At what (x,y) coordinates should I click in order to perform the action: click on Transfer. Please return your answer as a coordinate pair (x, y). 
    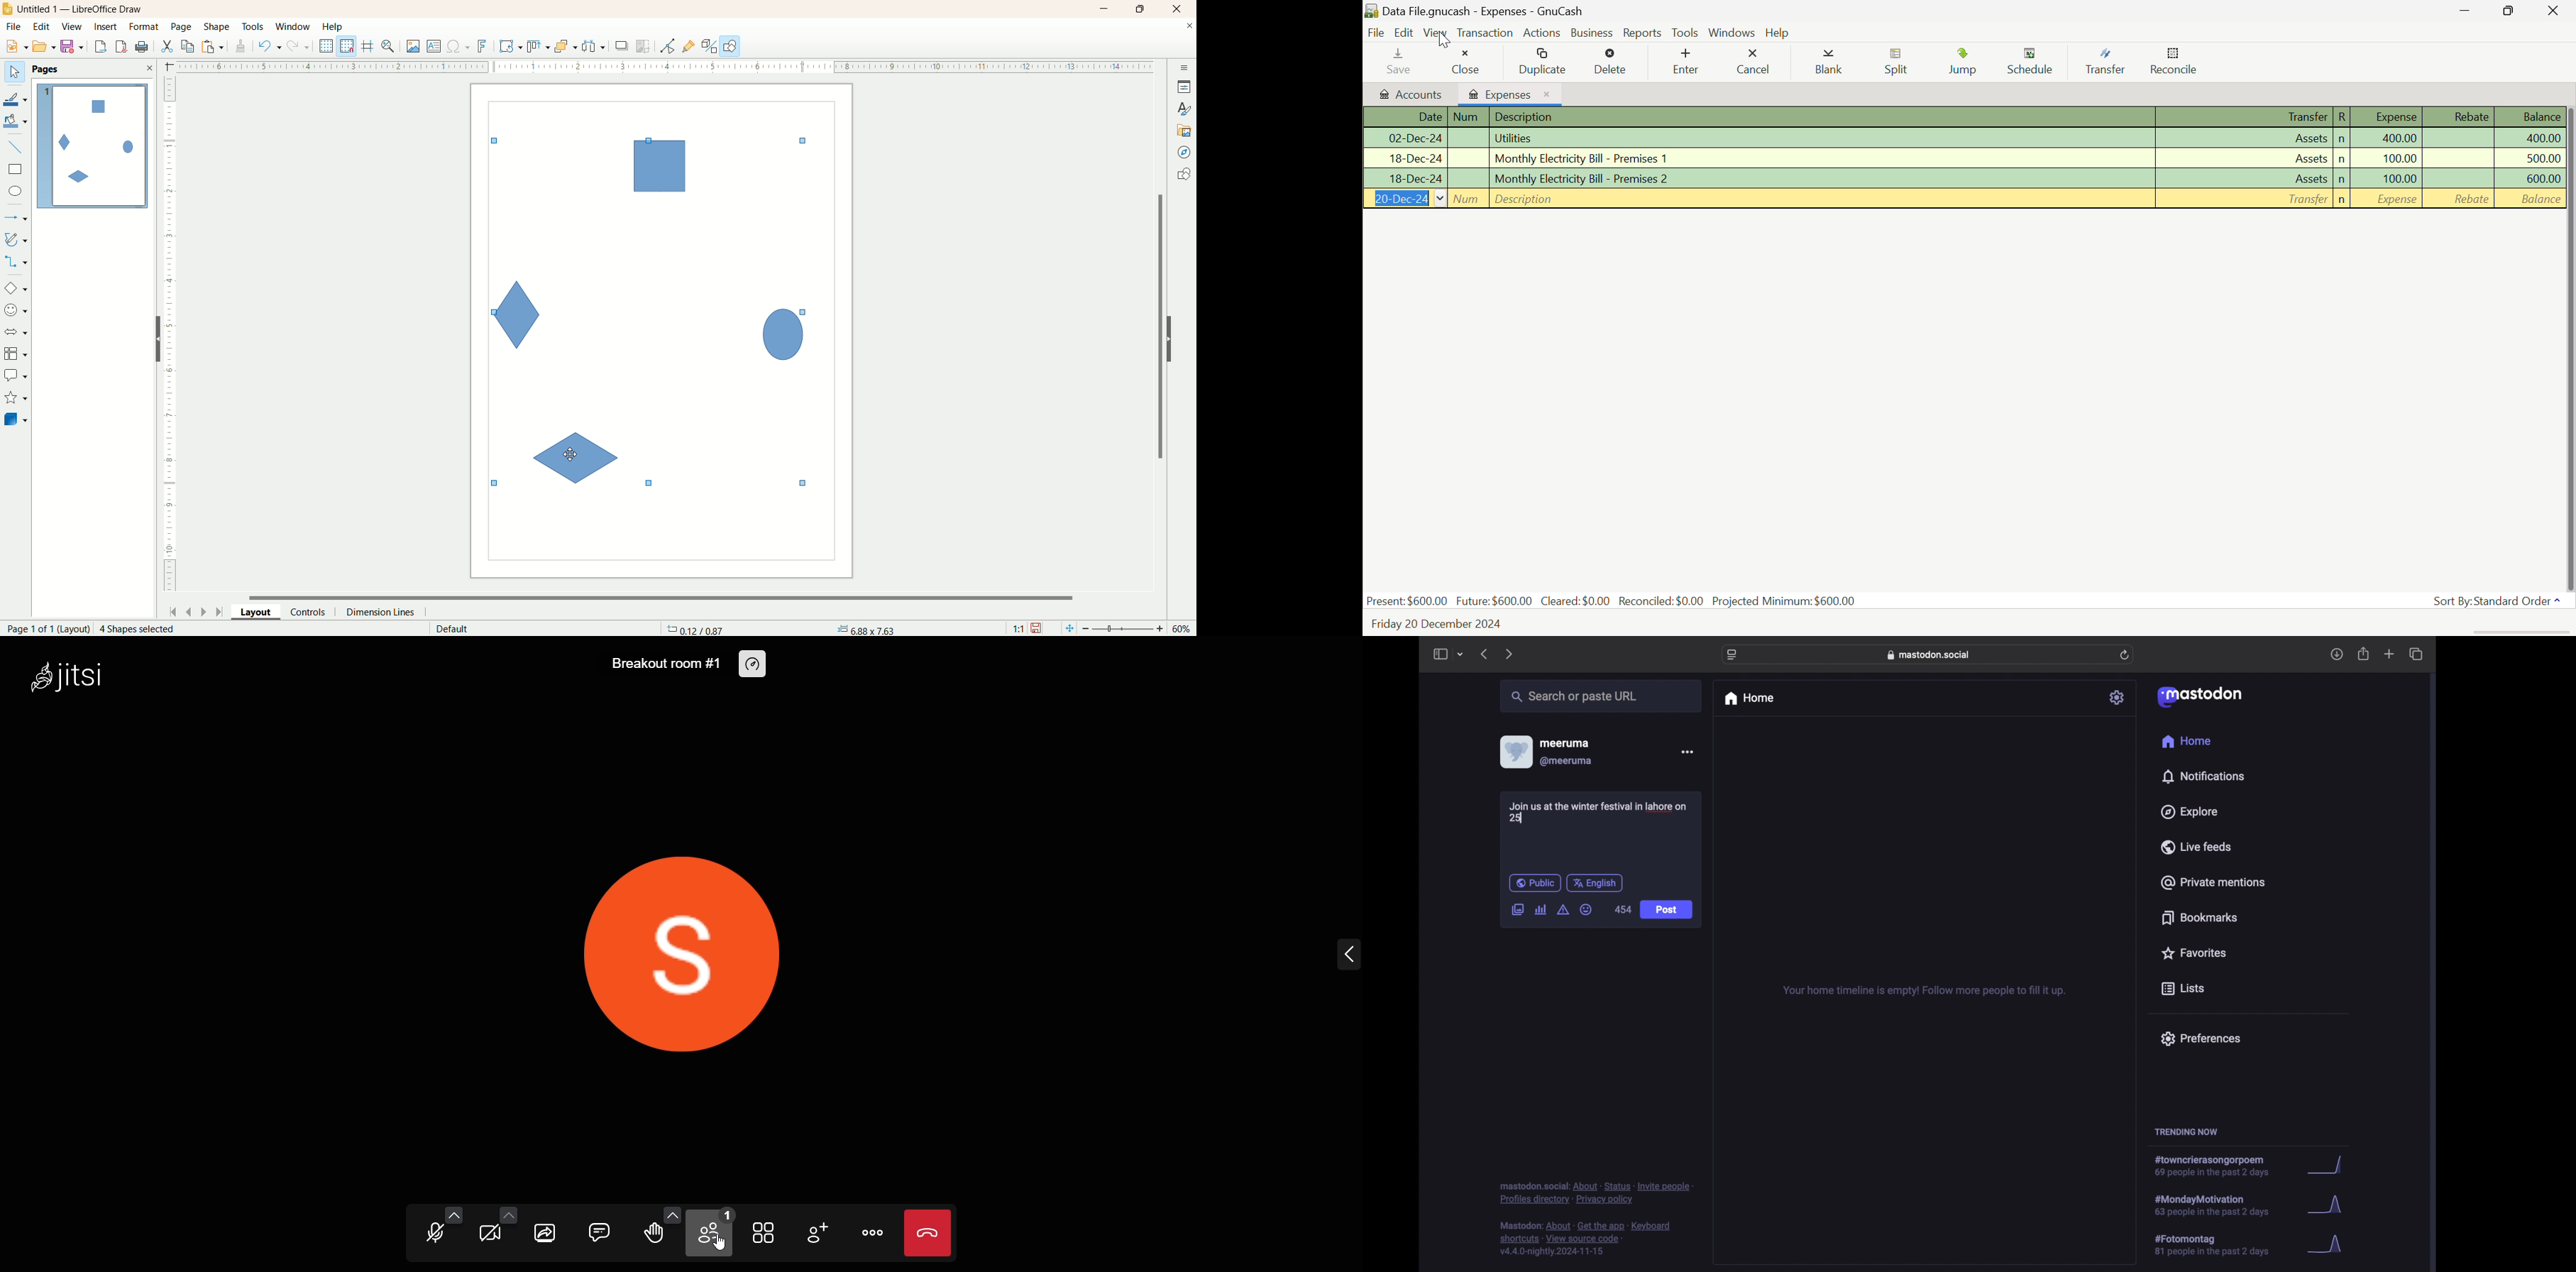
    Looking at the image, I should click on (2245, 117).